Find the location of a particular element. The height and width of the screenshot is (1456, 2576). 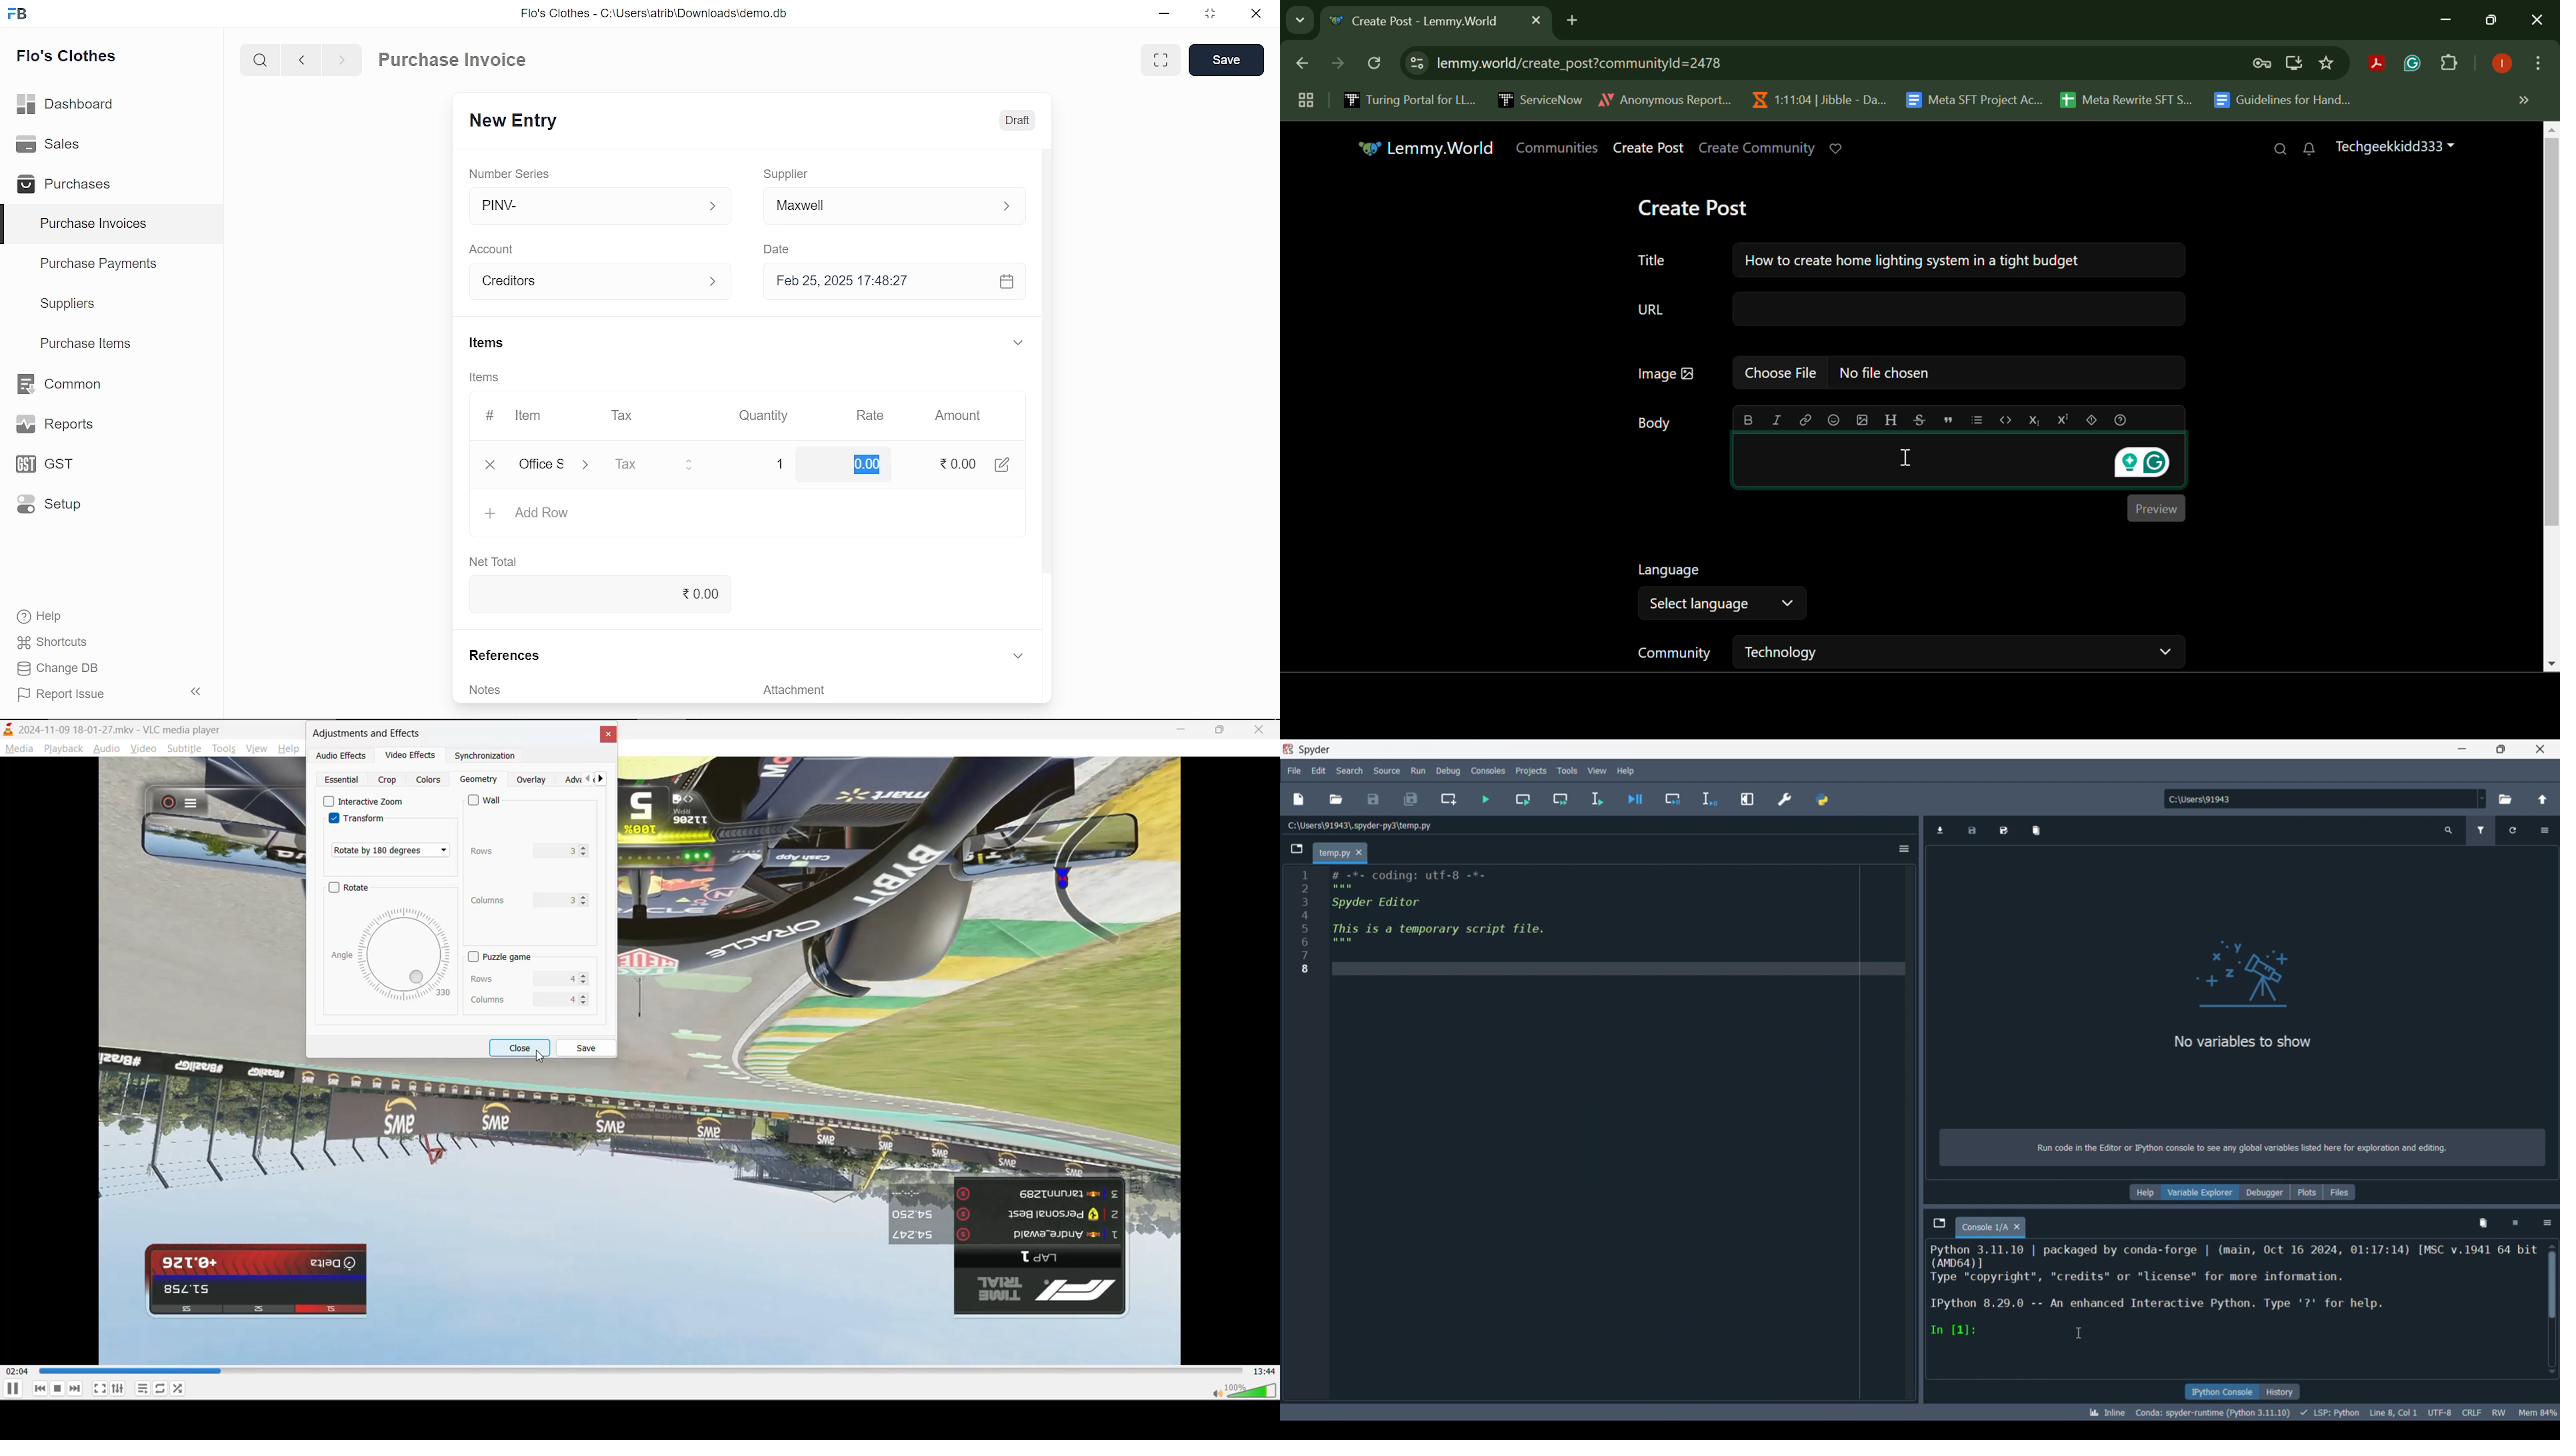

Date is located at coordinates (782, 250).